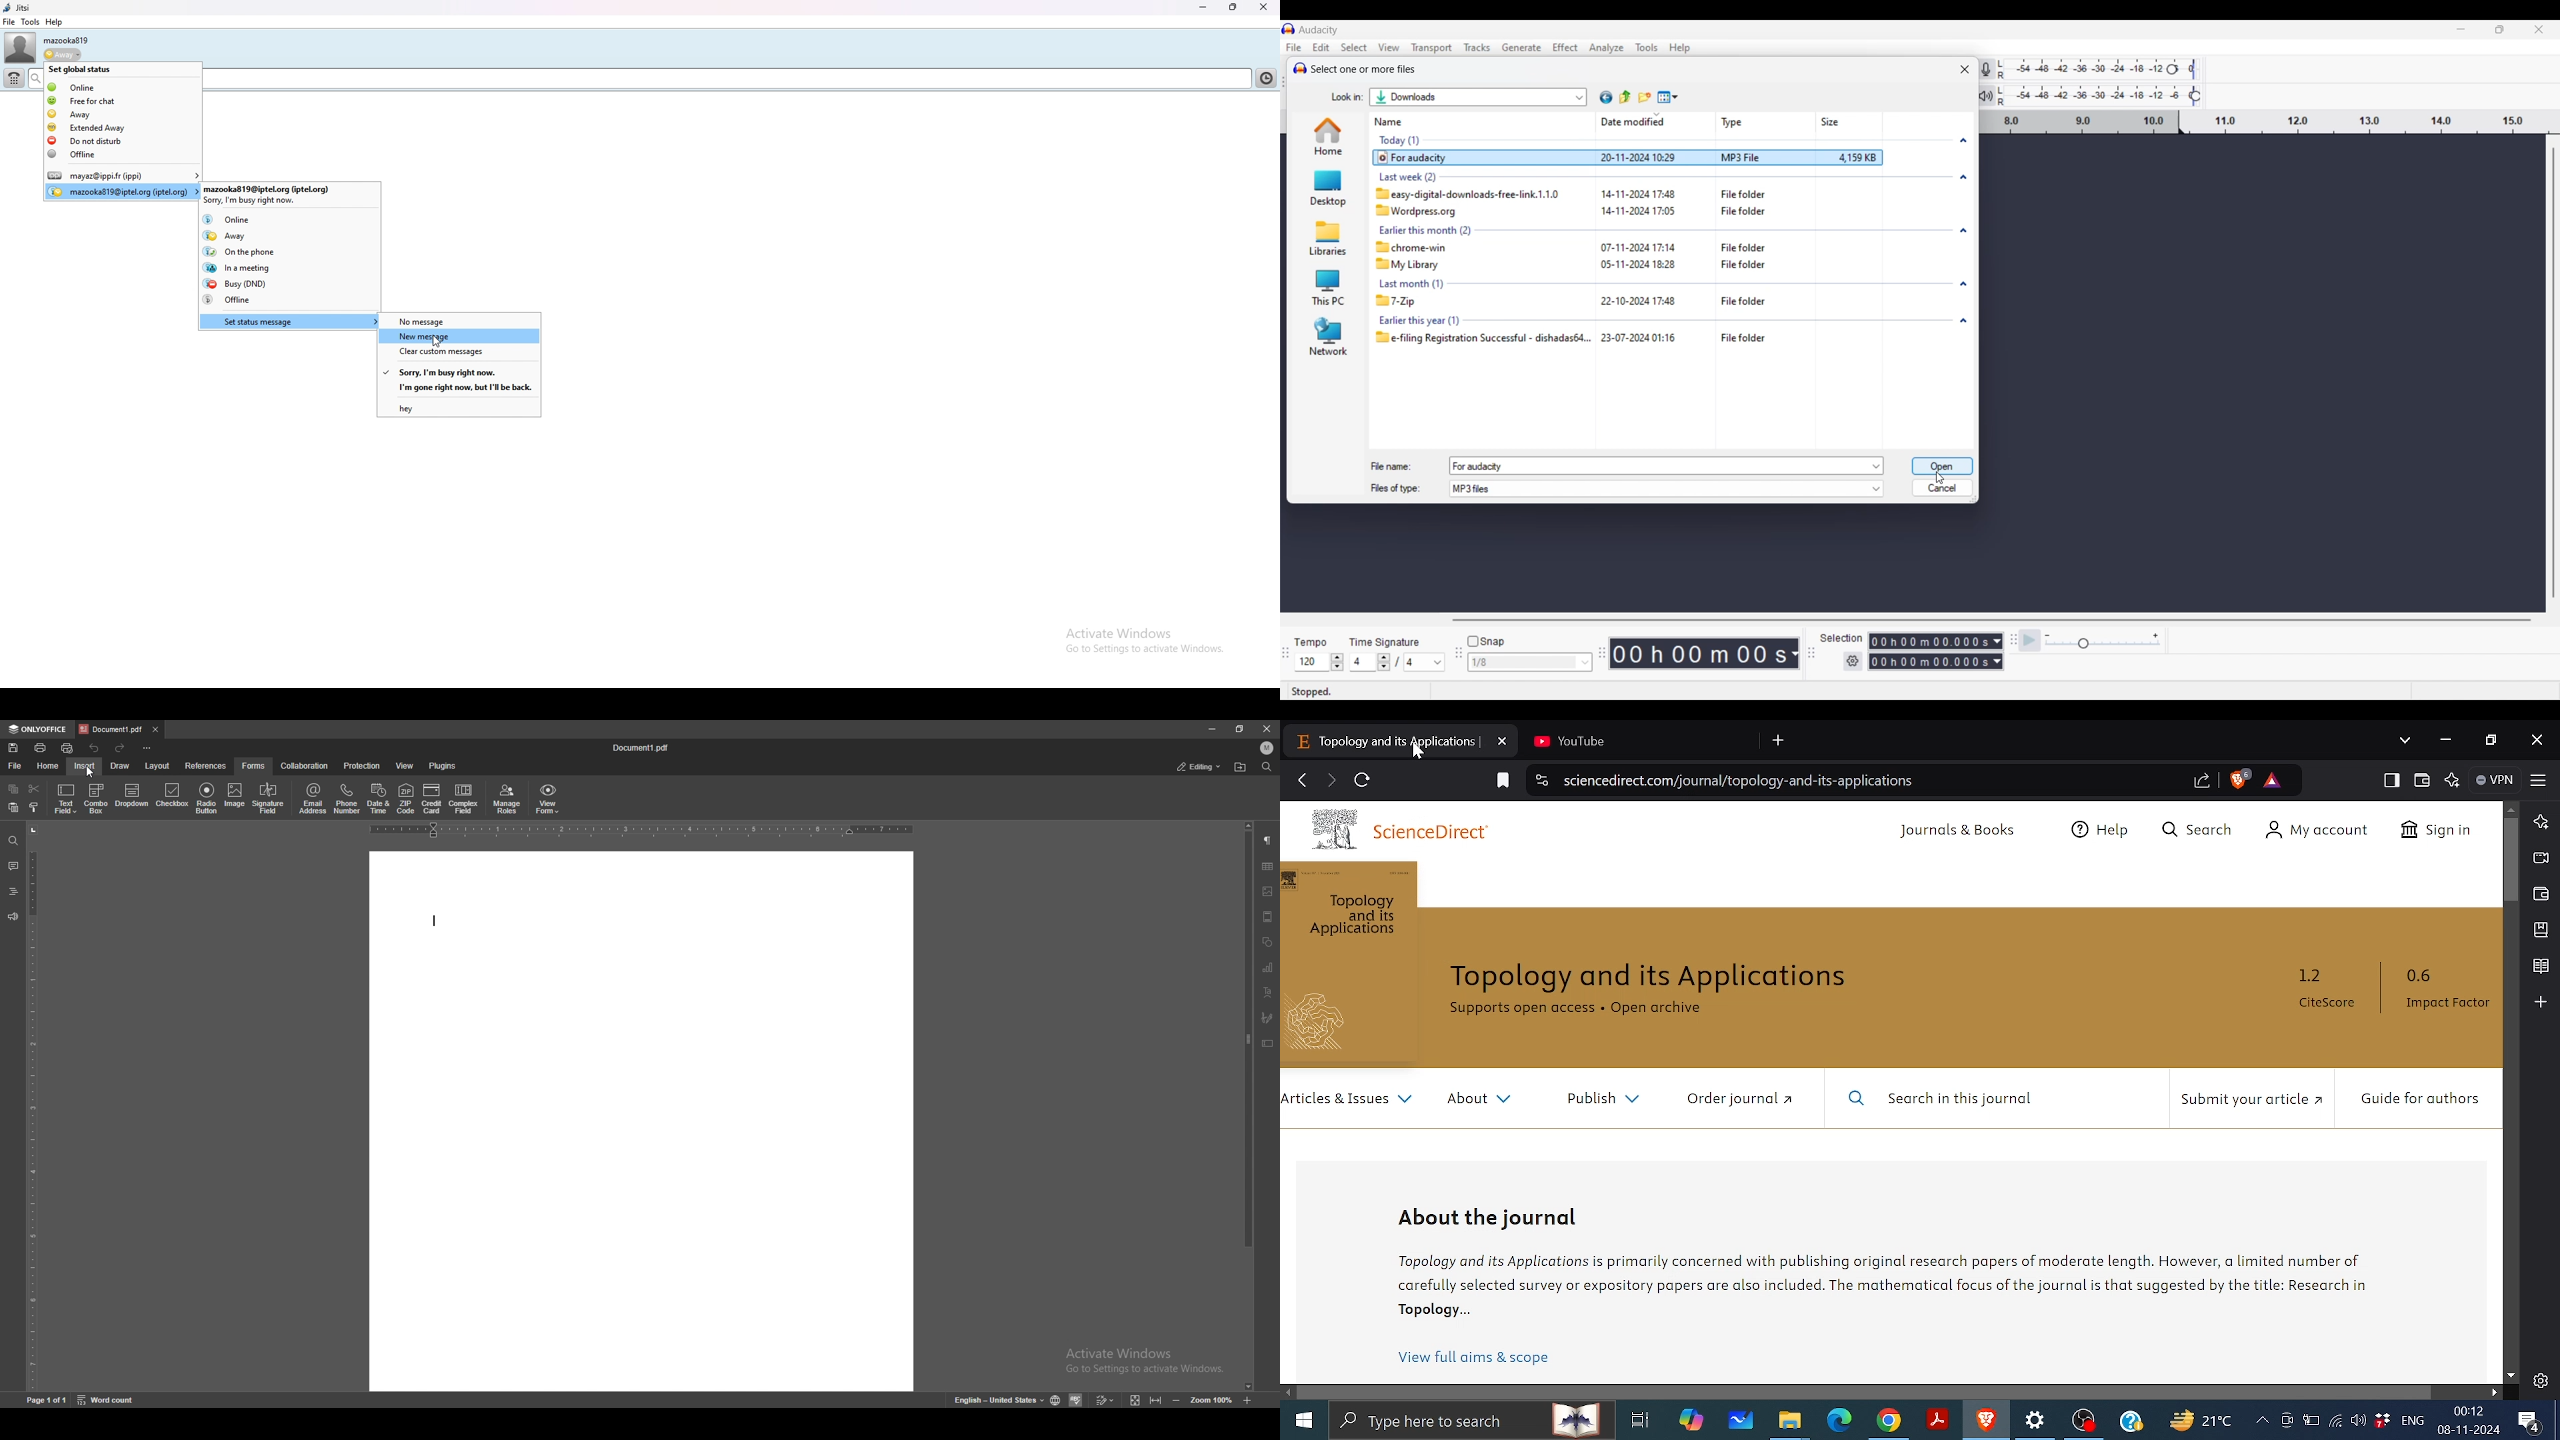  What do you see at coordinates (431, 799) in the screenshot?
I see `credit card` at bounding box center [431, 799].